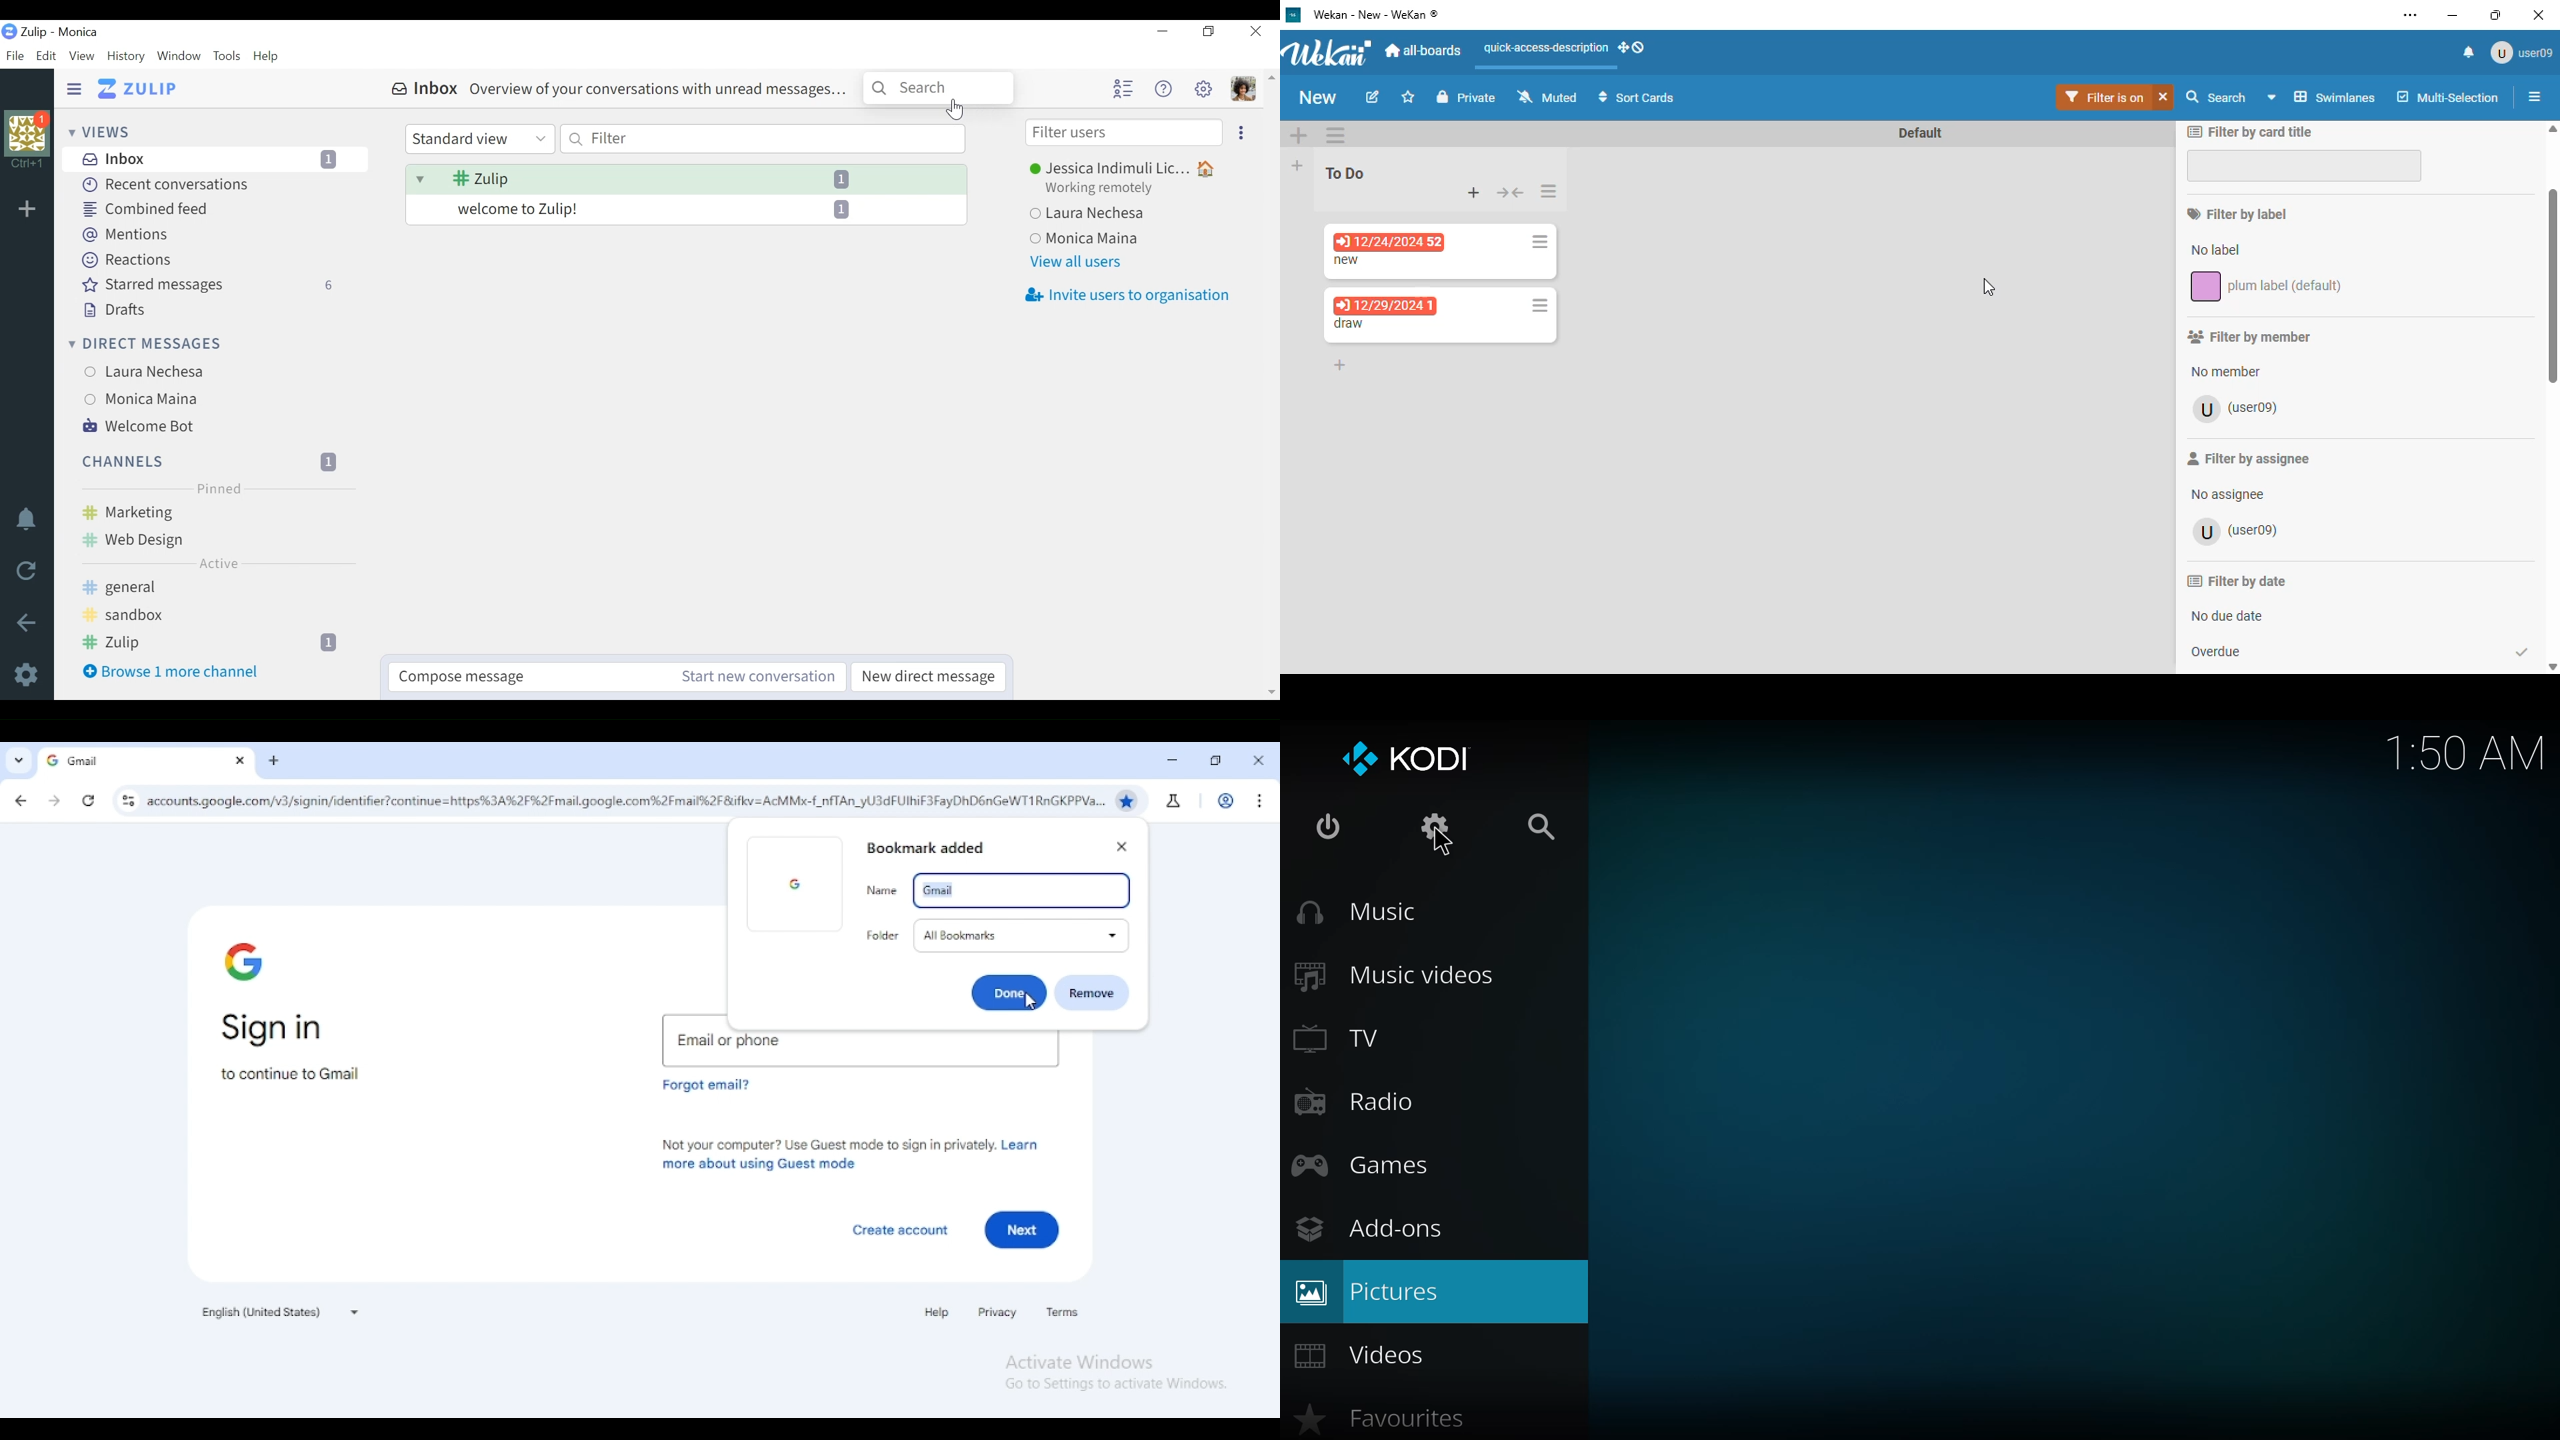 Image resolution: width=2576 pixels, height=1456 pixels. Describe the element at coordinates (1300, 134) in the screenshot. I see `add swimlane` at that location.